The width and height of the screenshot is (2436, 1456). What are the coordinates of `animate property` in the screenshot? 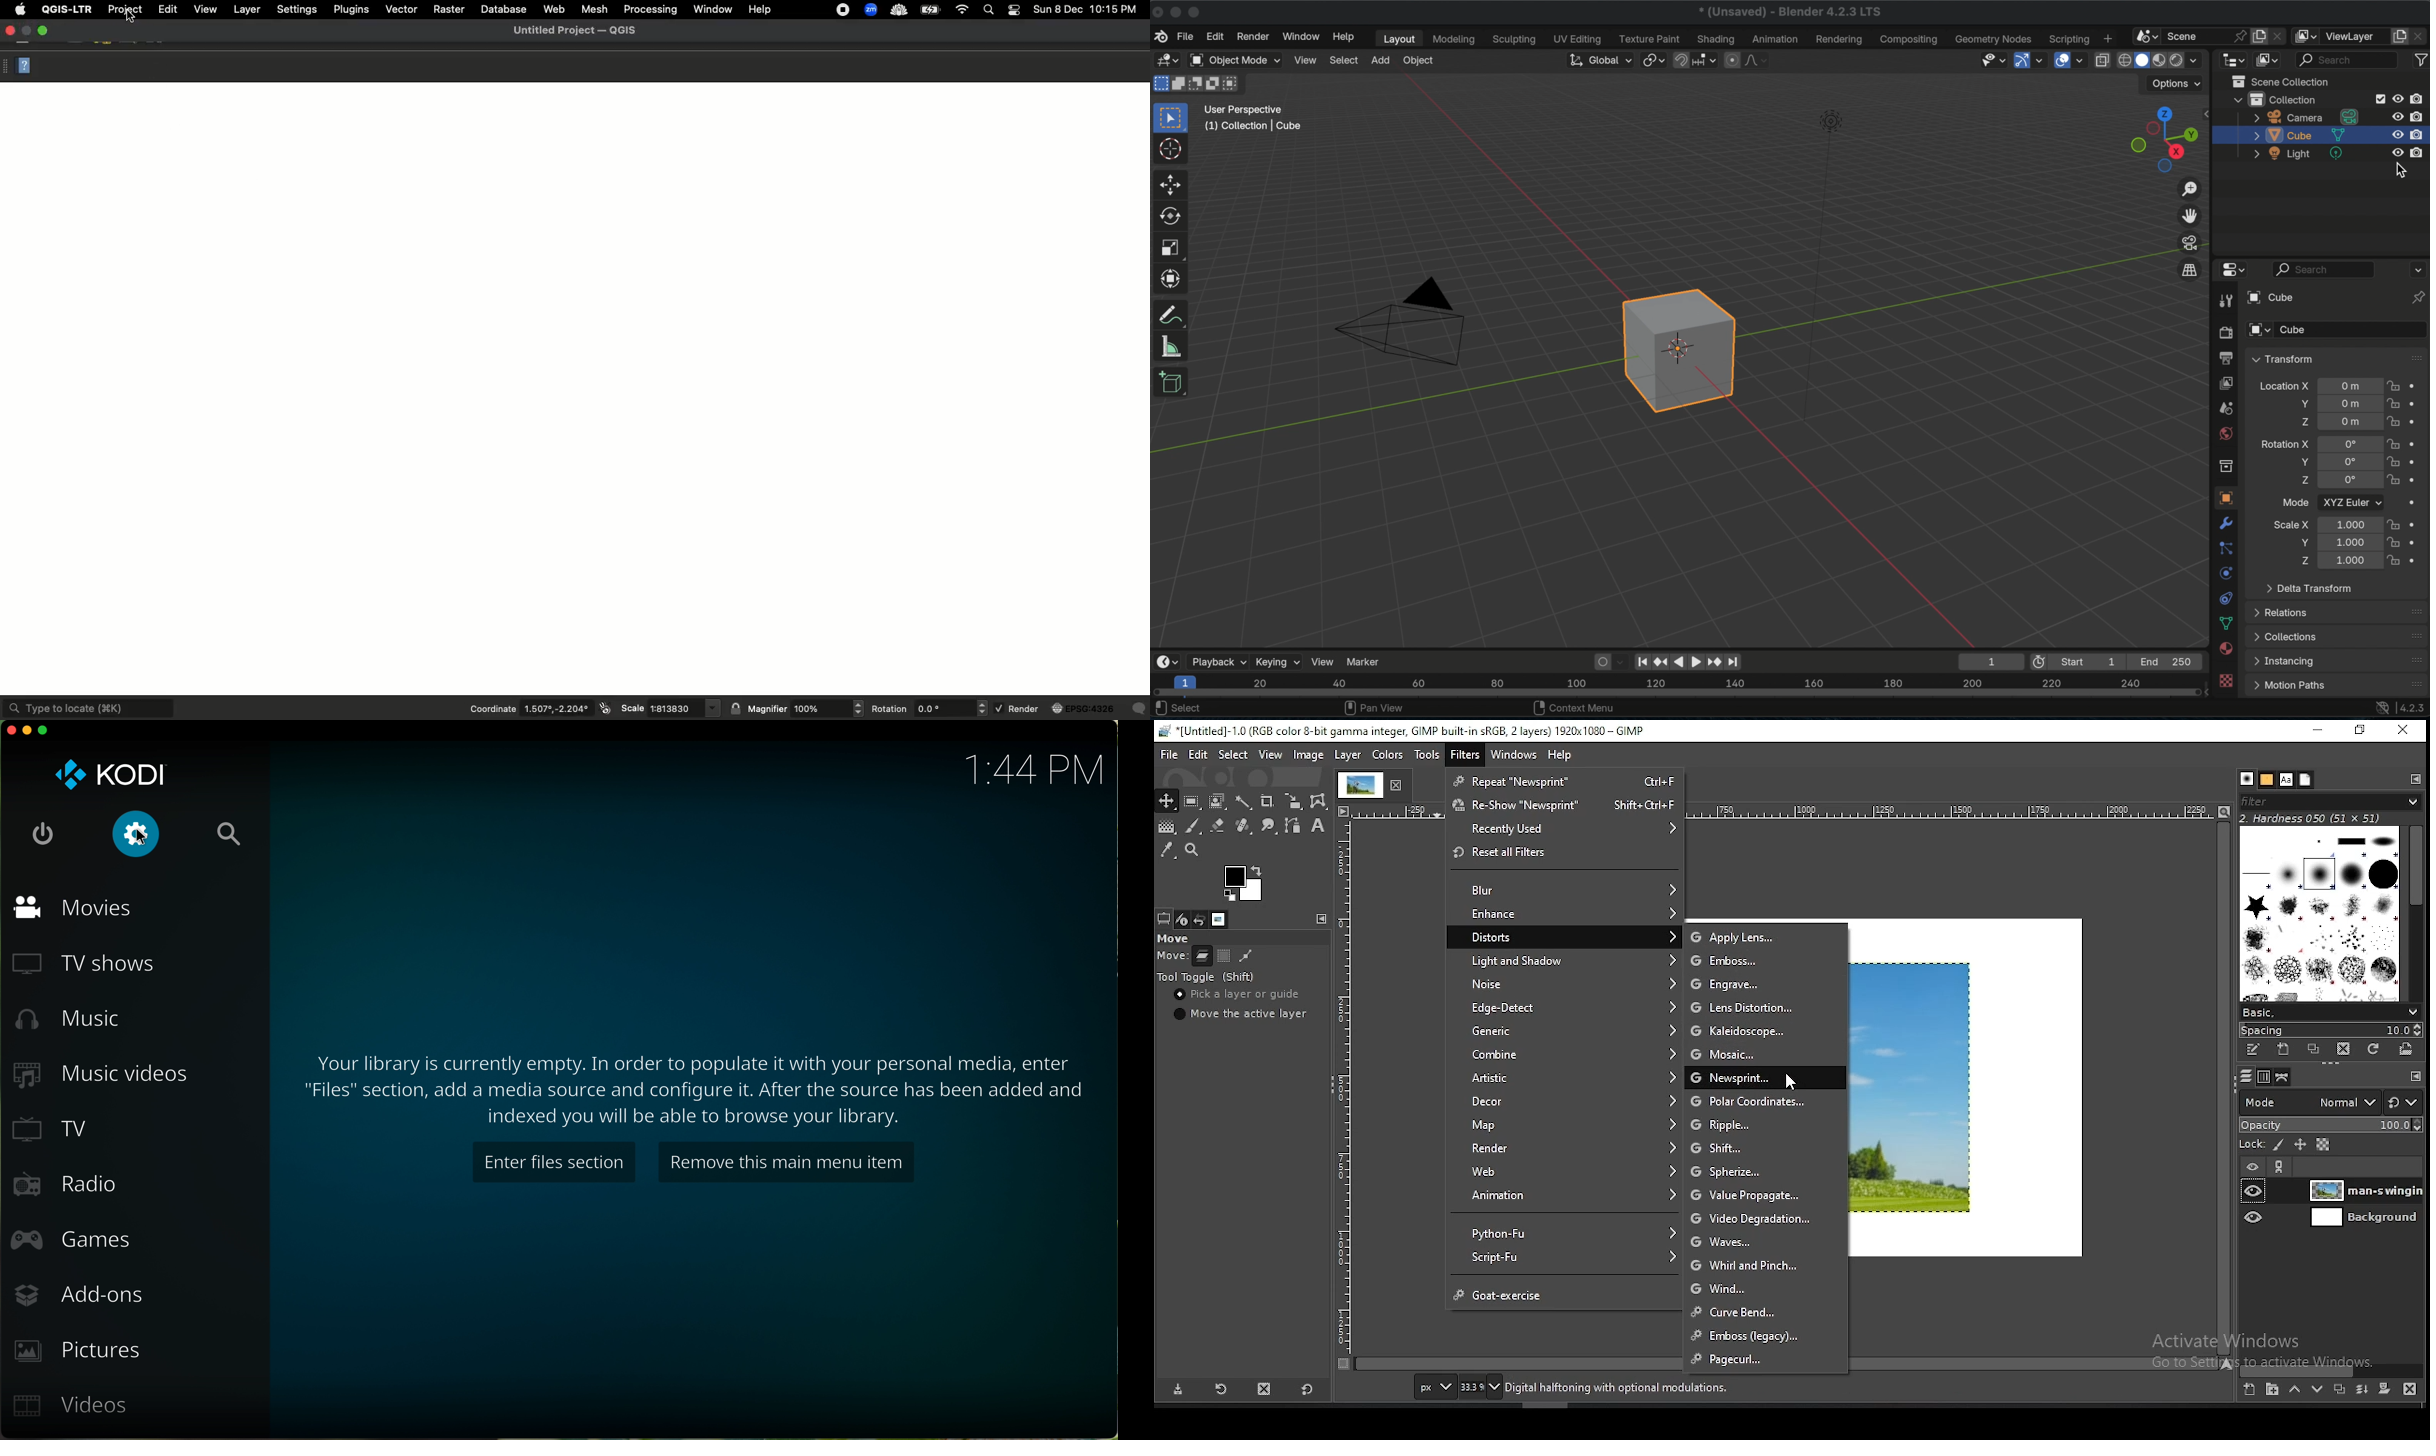 It's located at (2418, 559).